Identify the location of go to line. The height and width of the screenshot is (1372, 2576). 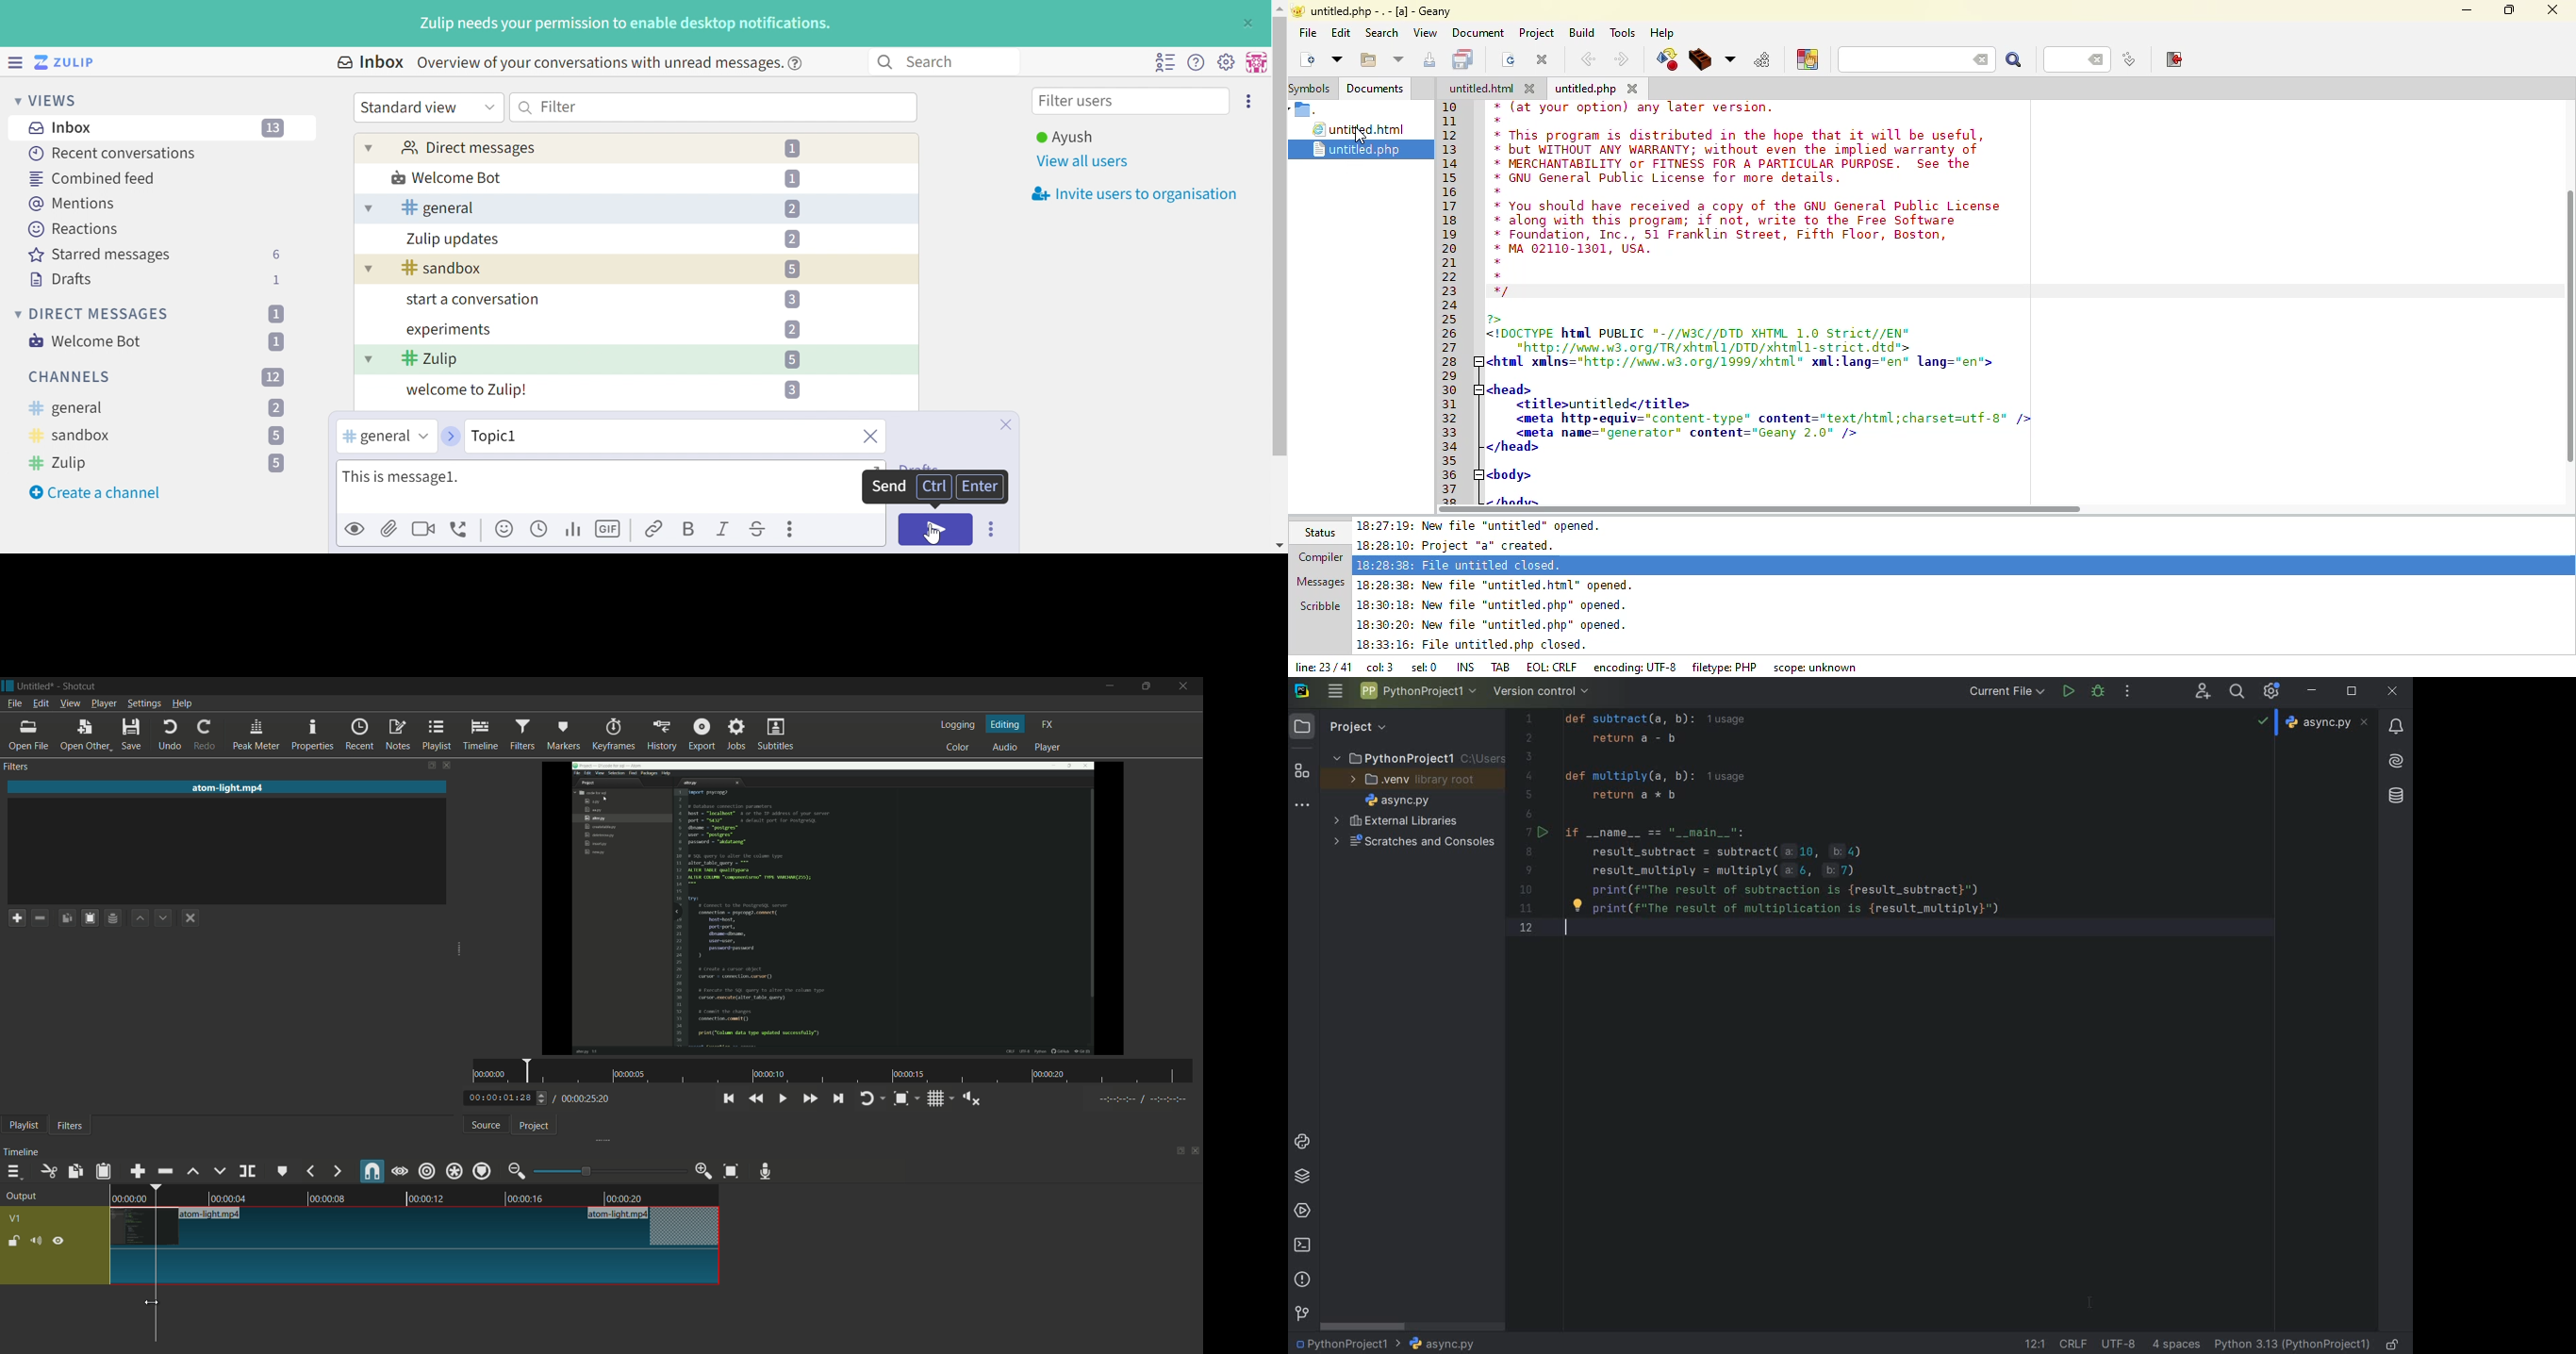
(2035, 1344).